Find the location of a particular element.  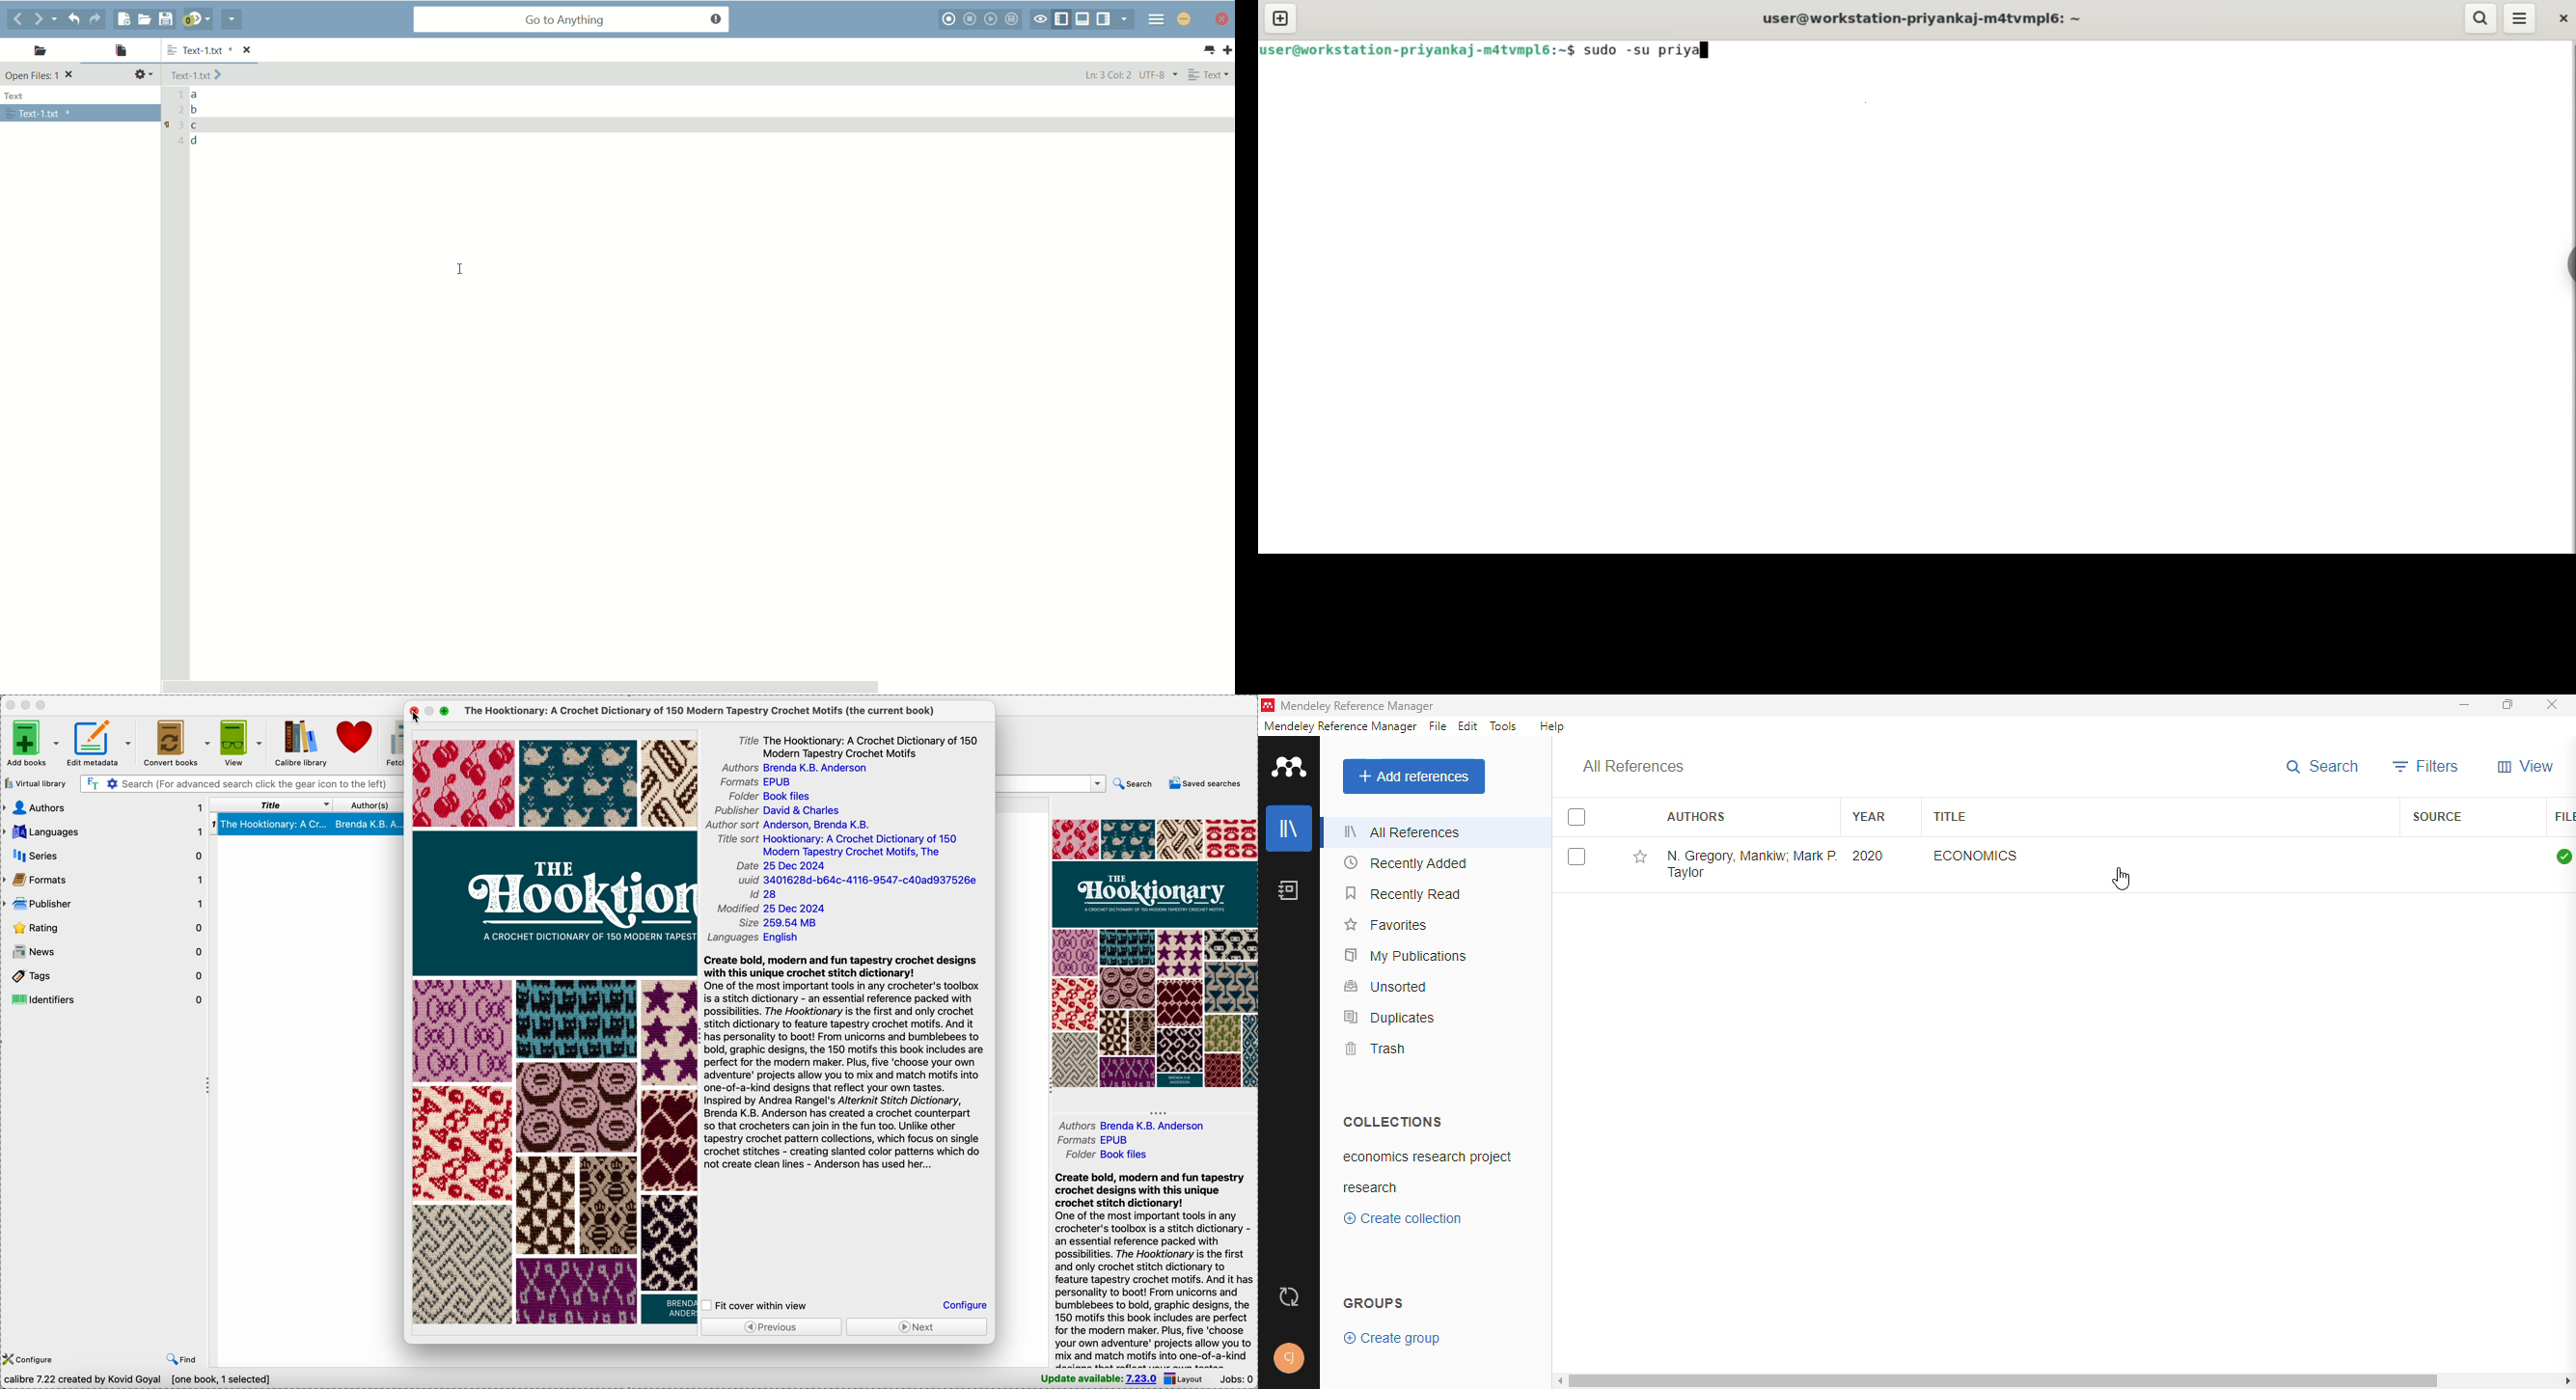

minimize is located at coordinates (28, 705).